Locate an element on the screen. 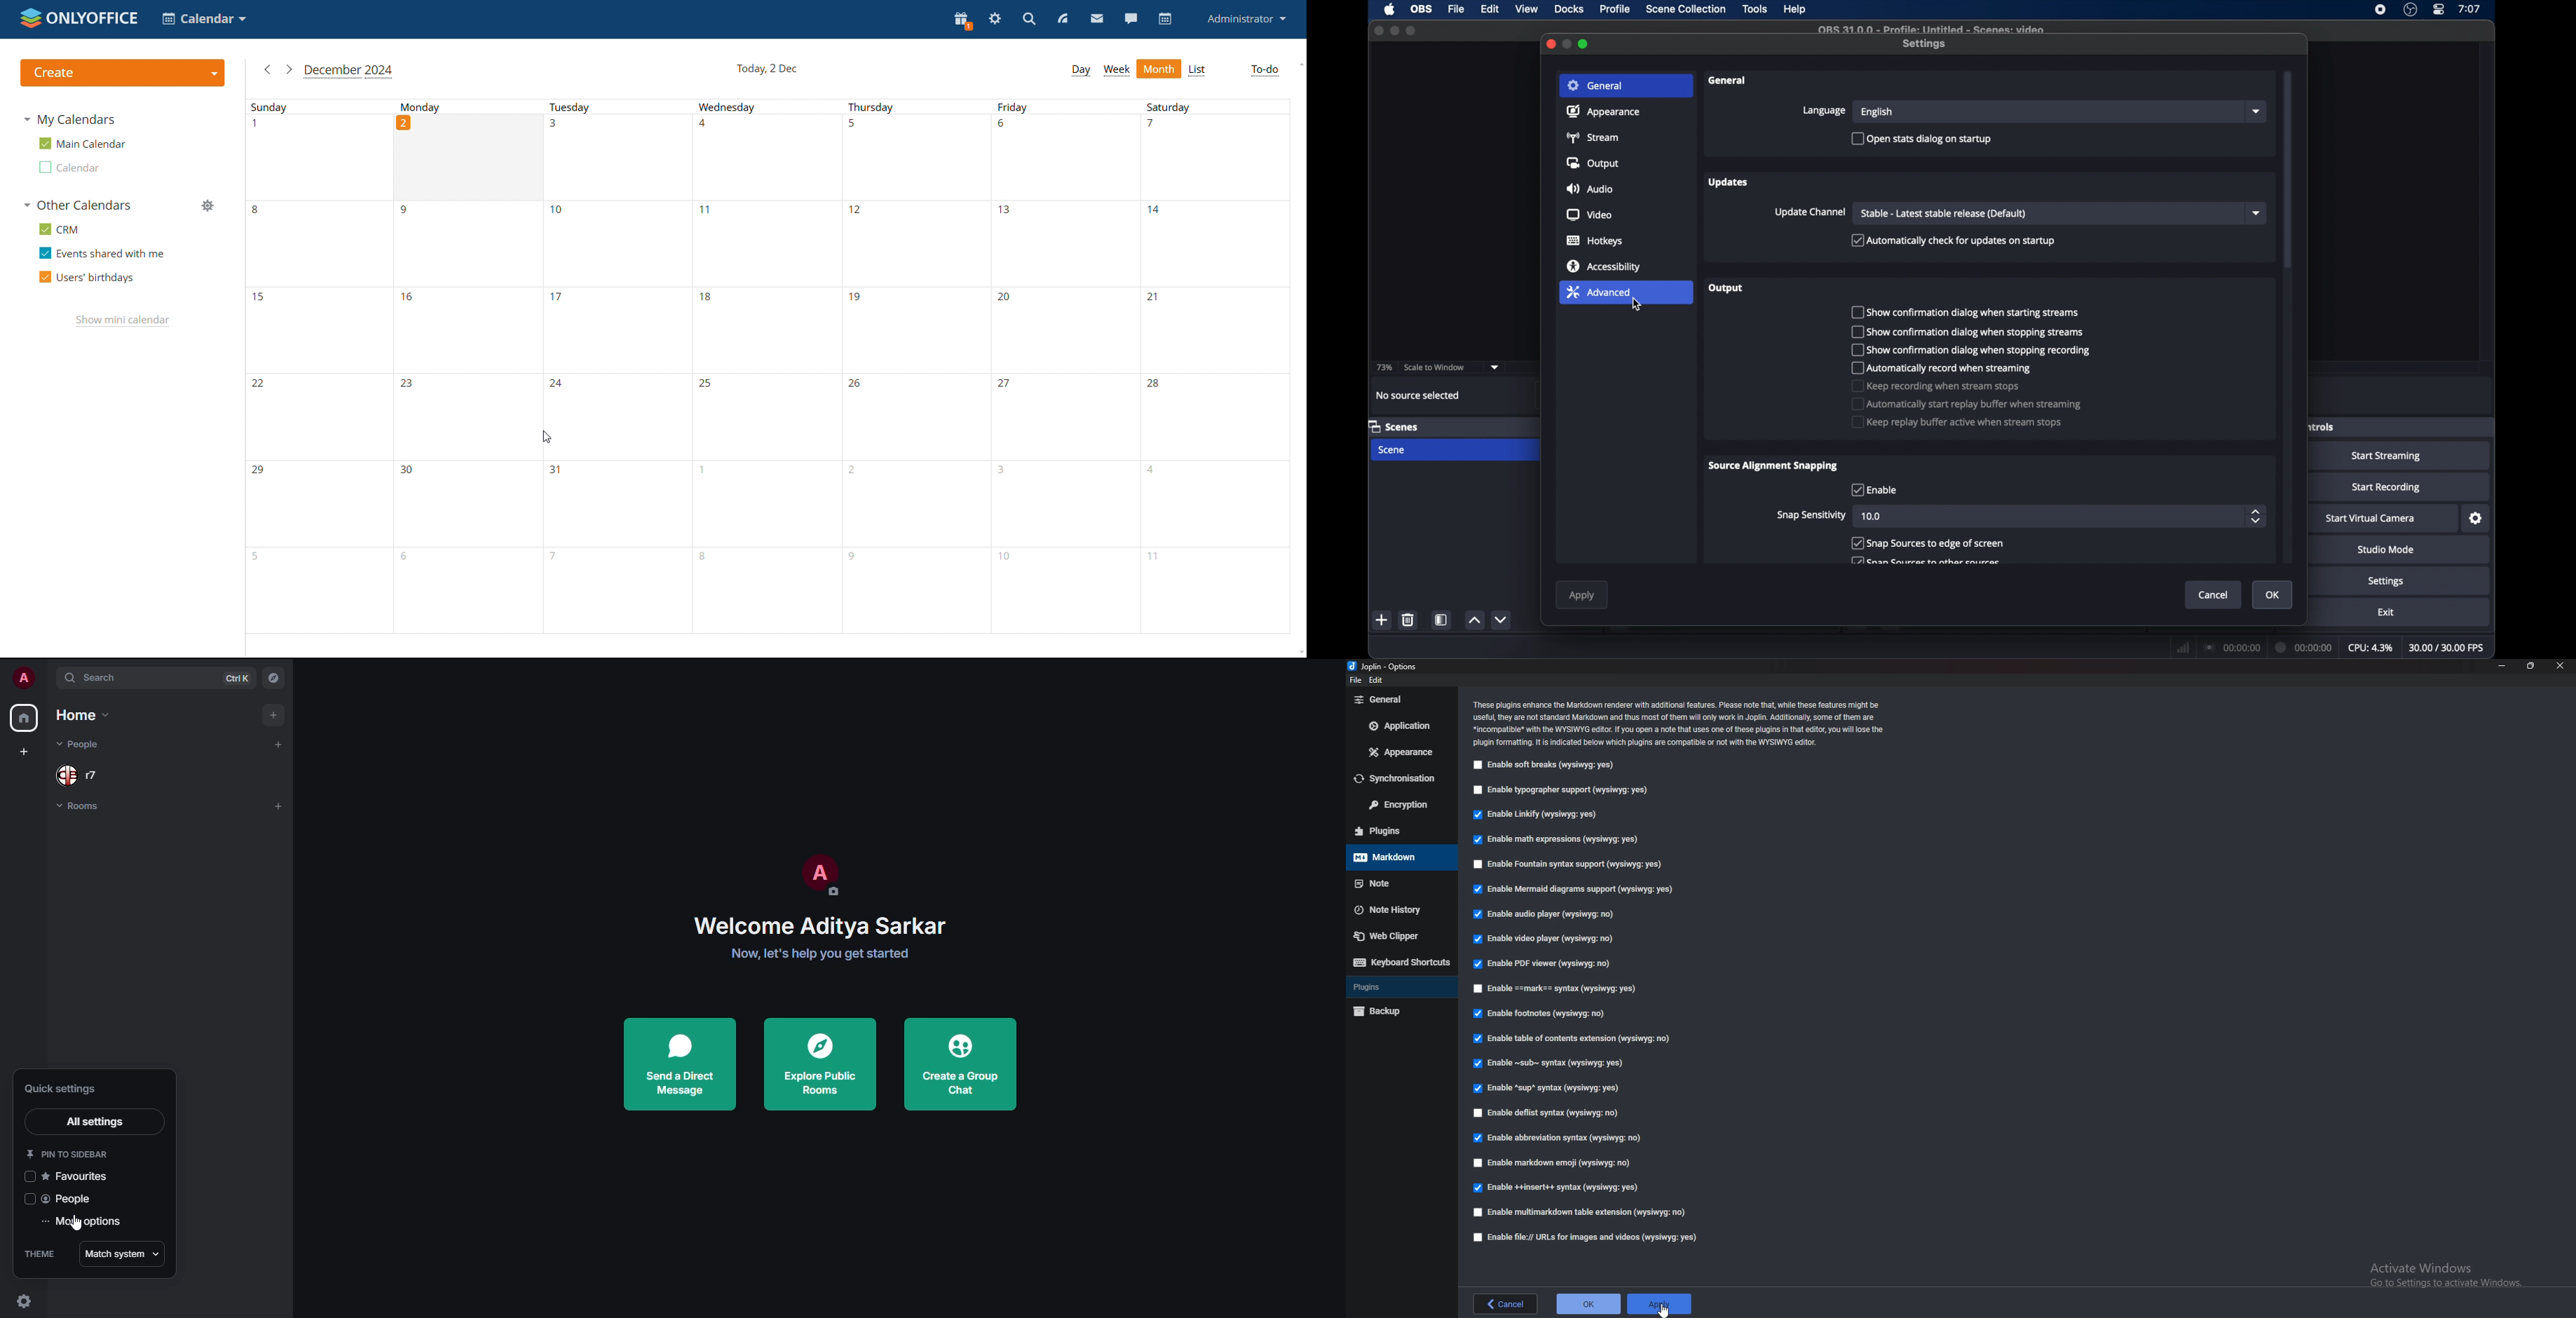  enable Mark Syntax is located at coordinates (1558, 987).